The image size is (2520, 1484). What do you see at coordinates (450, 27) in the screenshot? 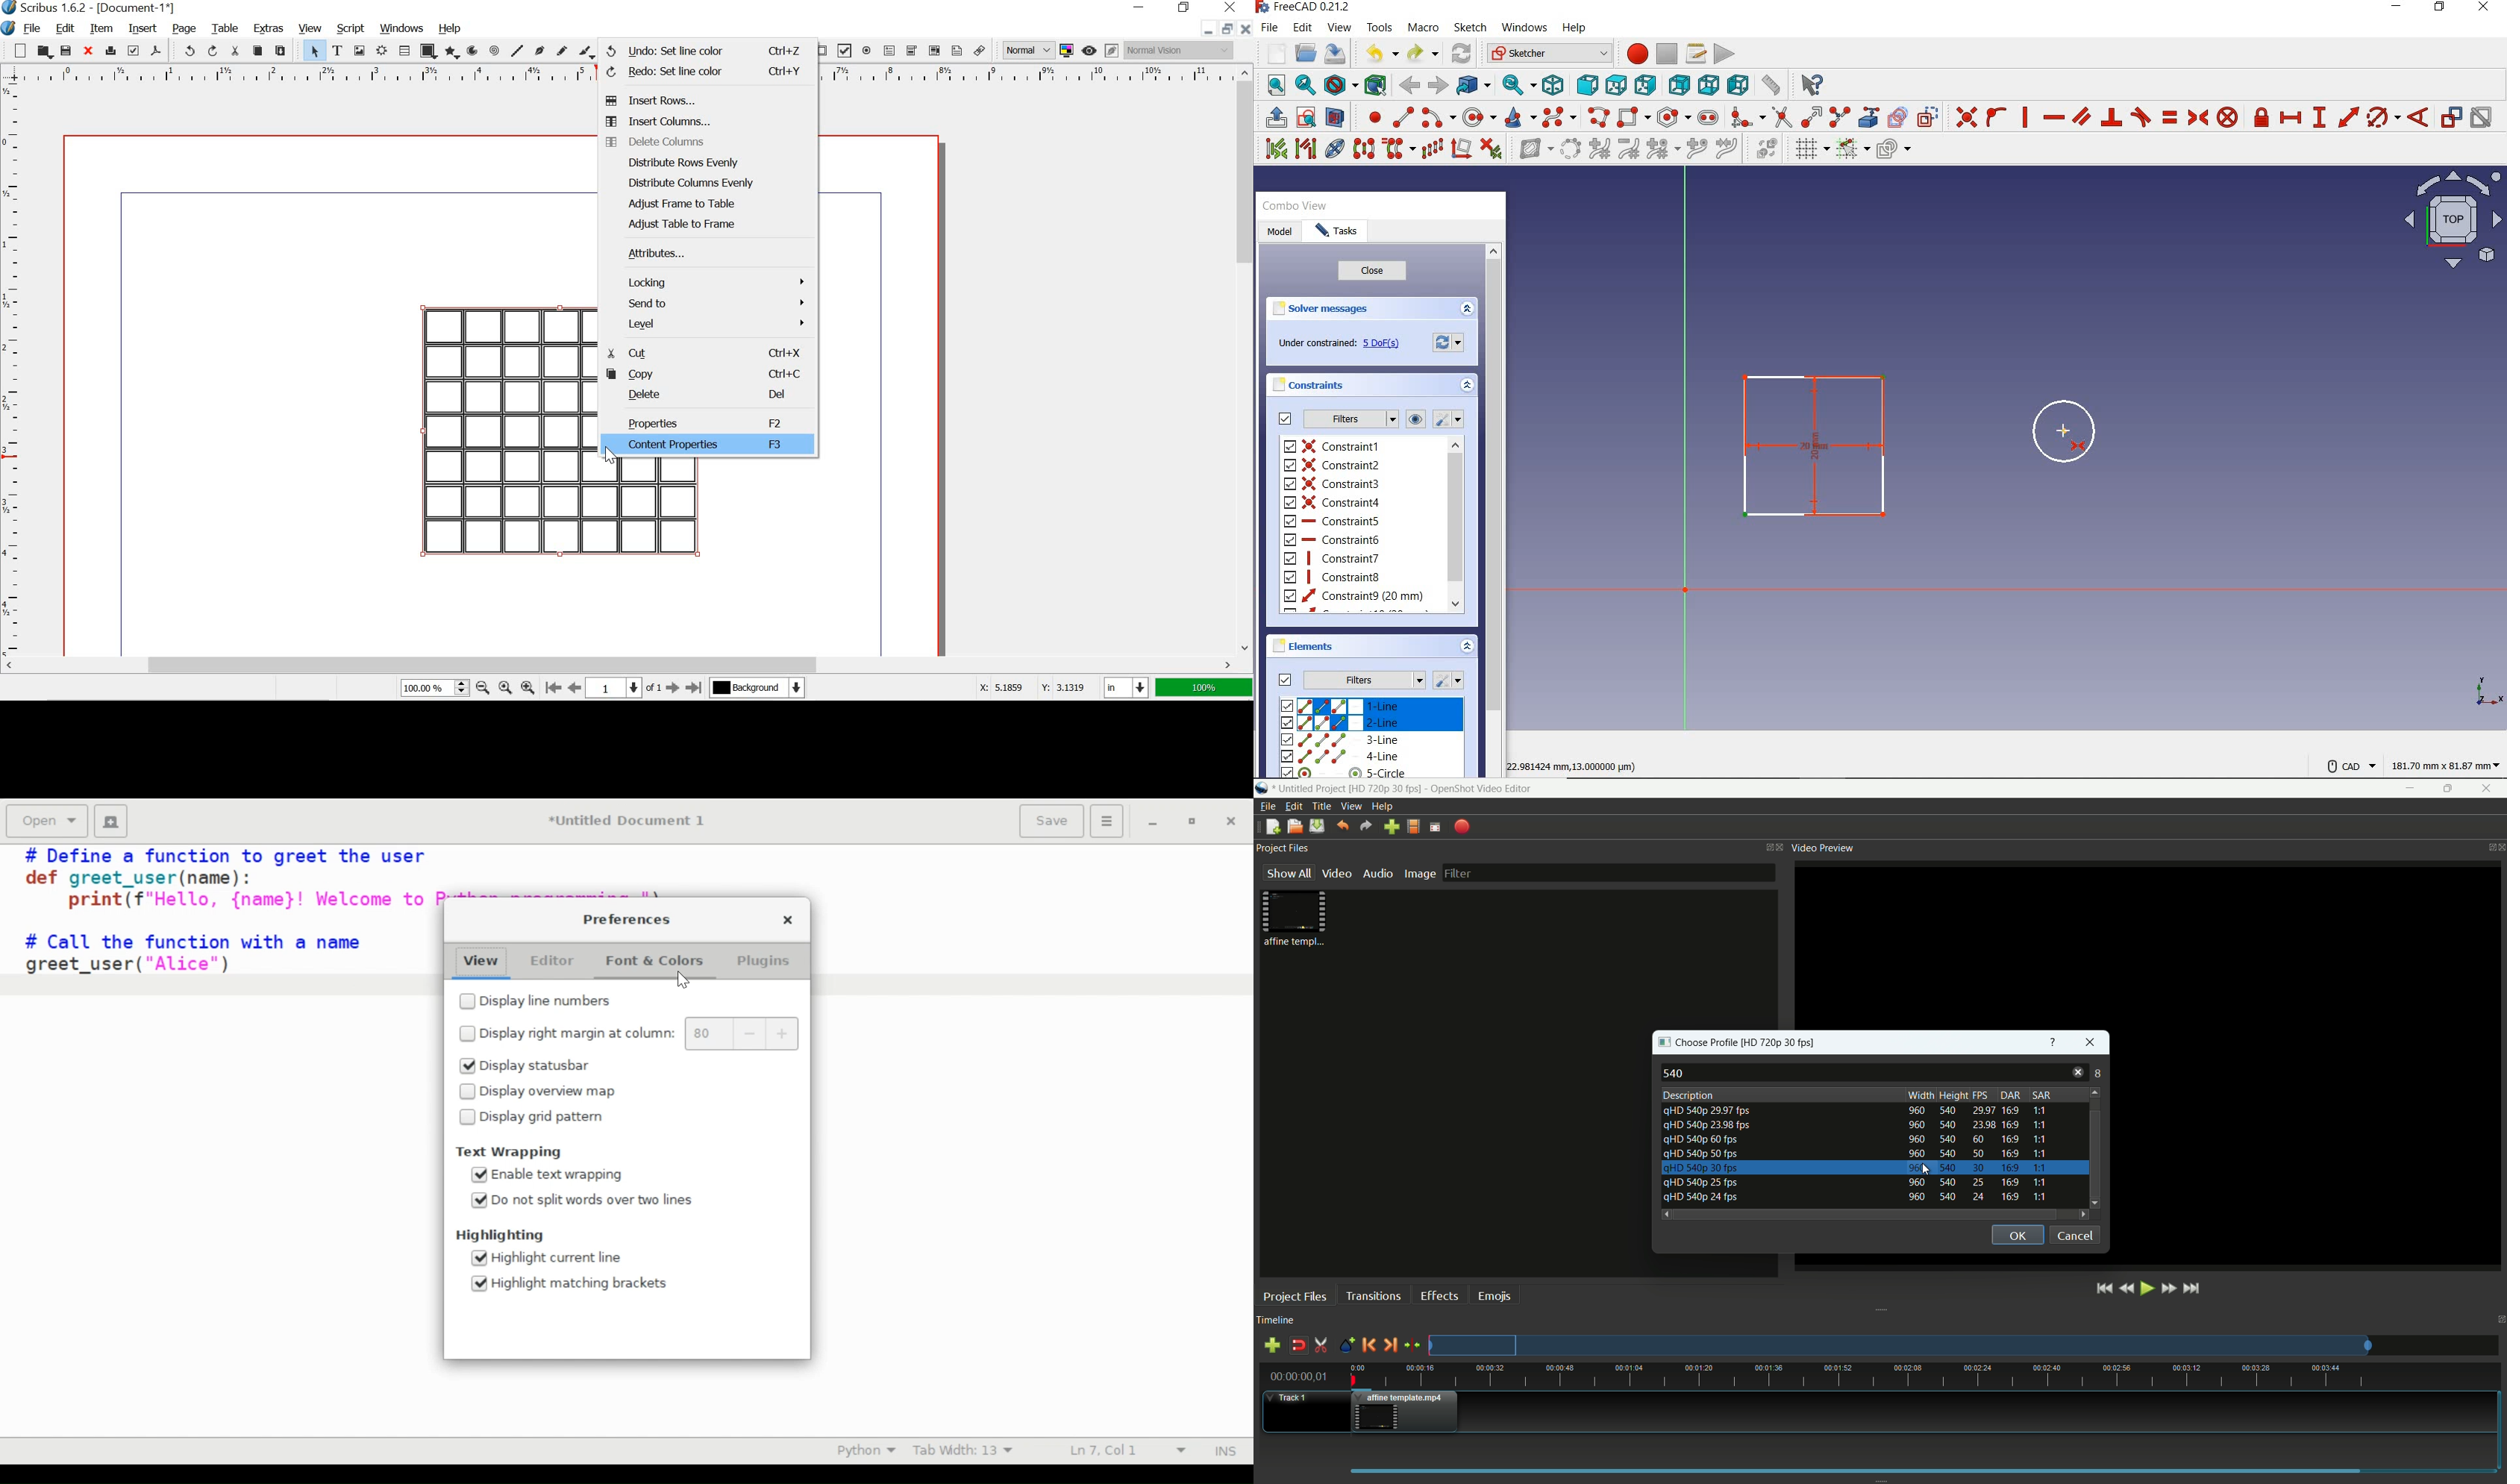
I see `help` at bounding box center [450, 27].